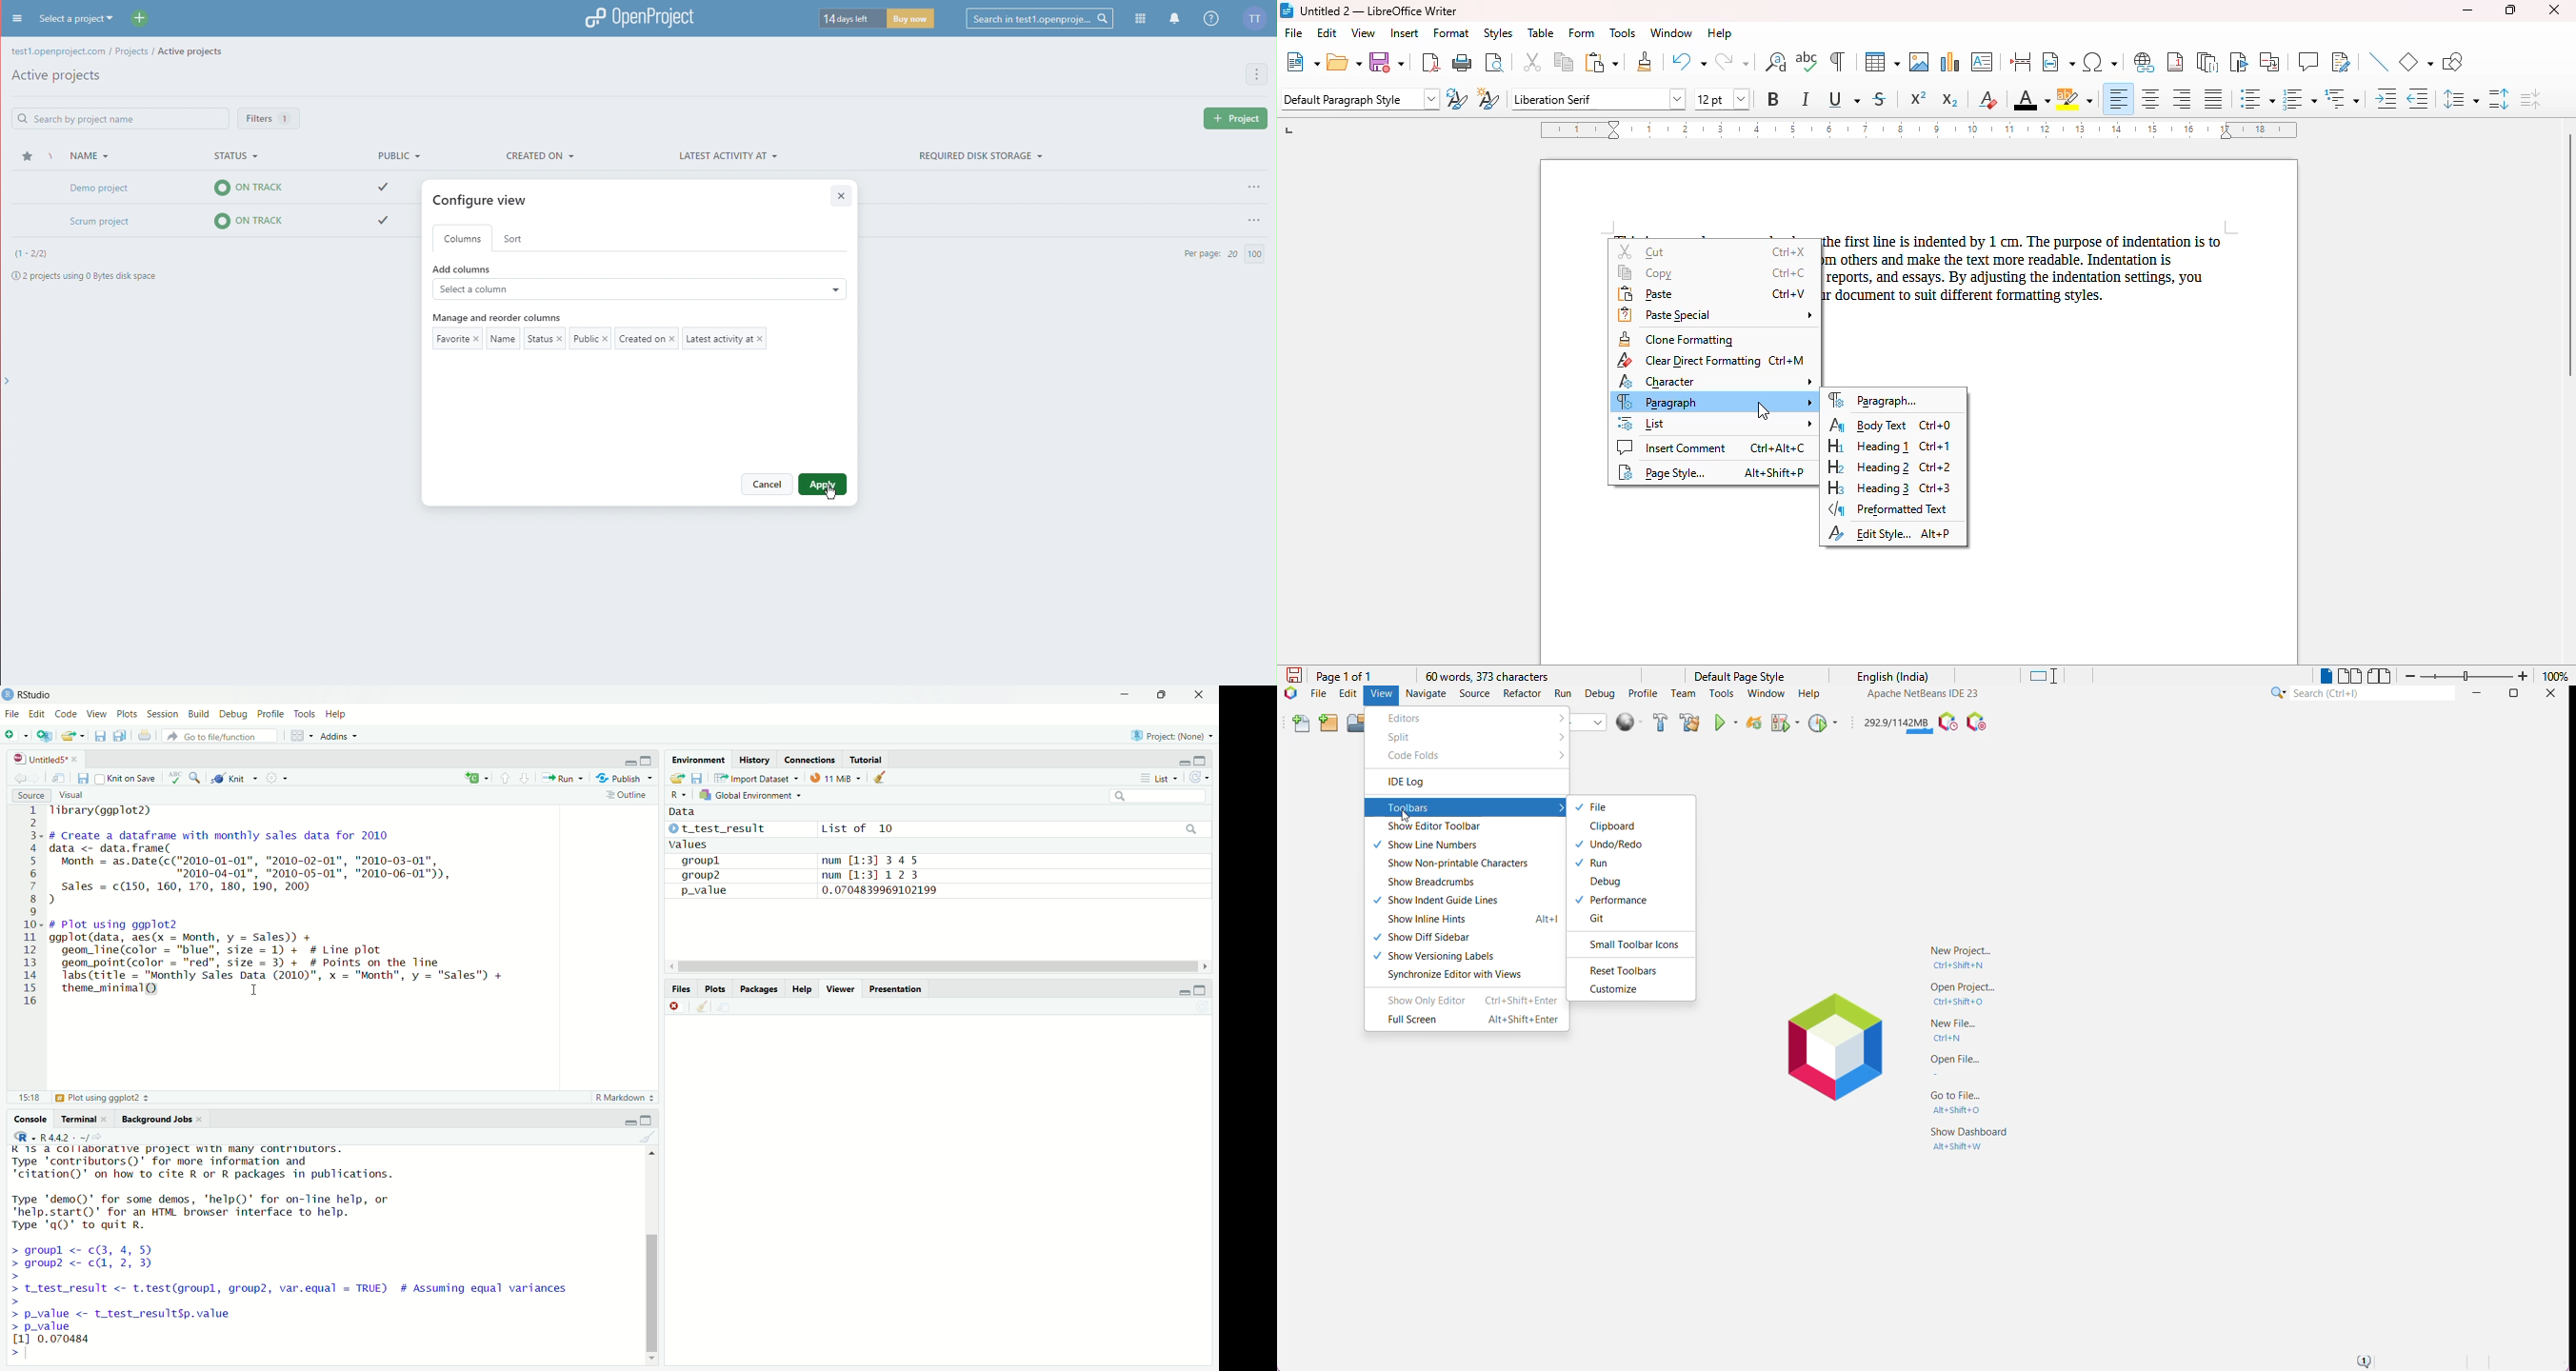 Image resolution: width=2576 pixels, height=1372 pixels. Describe the element at coordinates (305, 712) in the screenshot. I see `Tools` at that location.